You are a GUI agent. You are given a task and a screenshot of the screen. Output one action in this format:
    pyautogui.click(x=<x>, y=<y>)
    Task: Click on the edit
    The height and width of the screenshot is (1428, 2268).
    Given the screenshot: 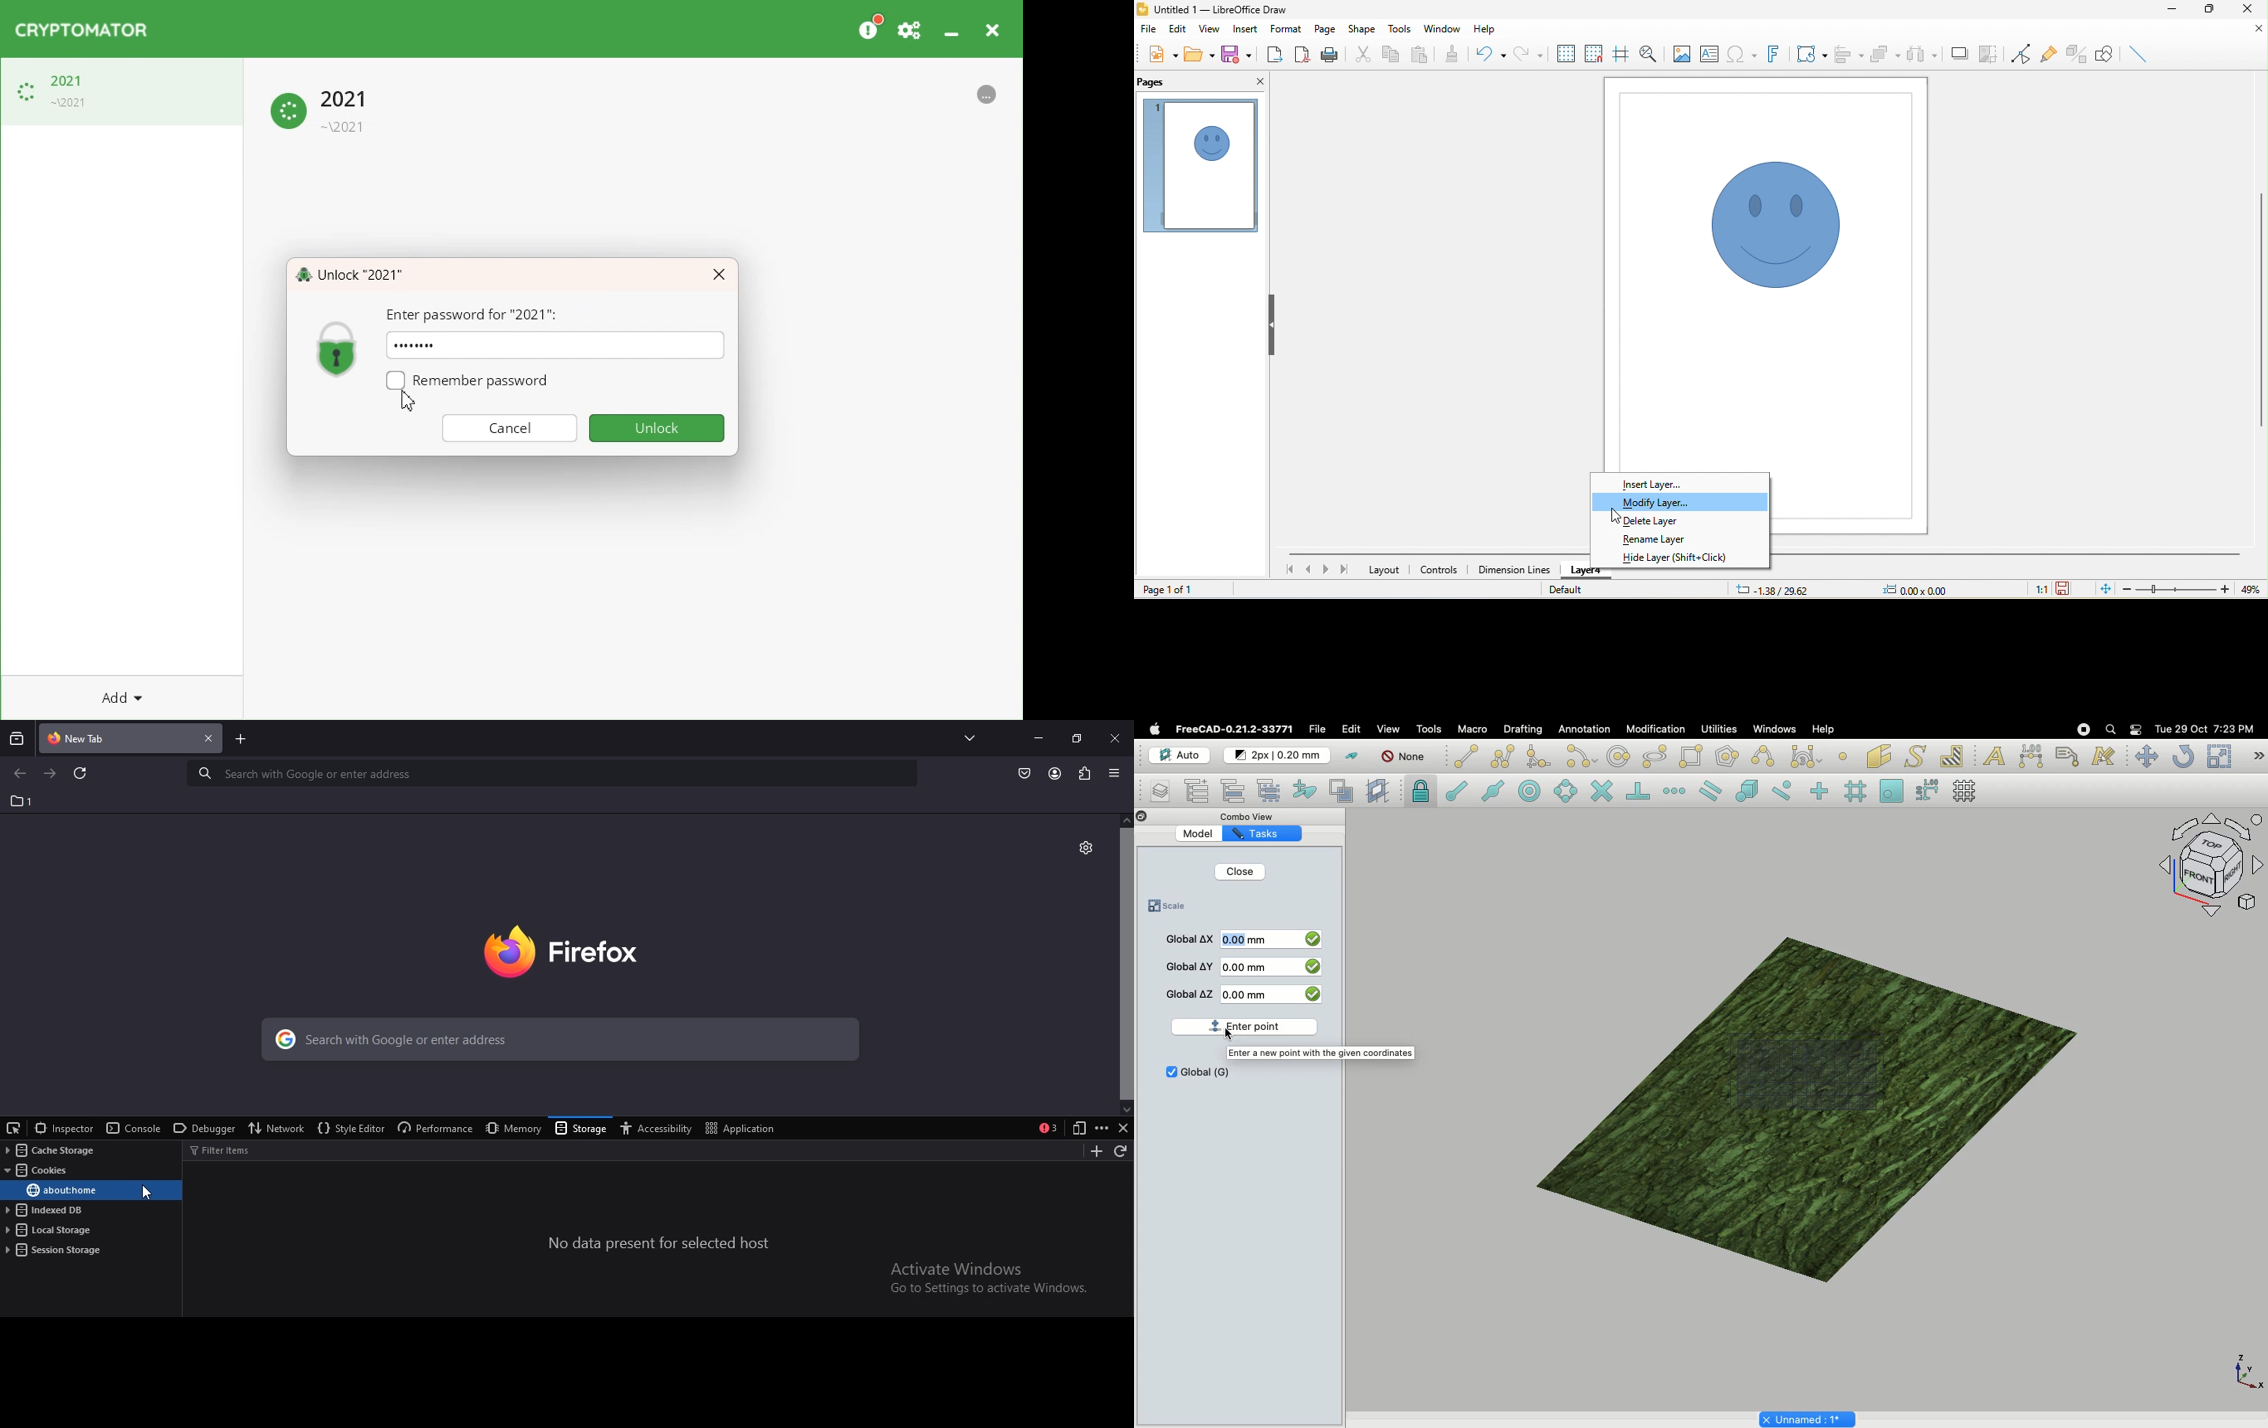 What is the action you would take?
    pyautogui.click(x=1174, y=32)
    